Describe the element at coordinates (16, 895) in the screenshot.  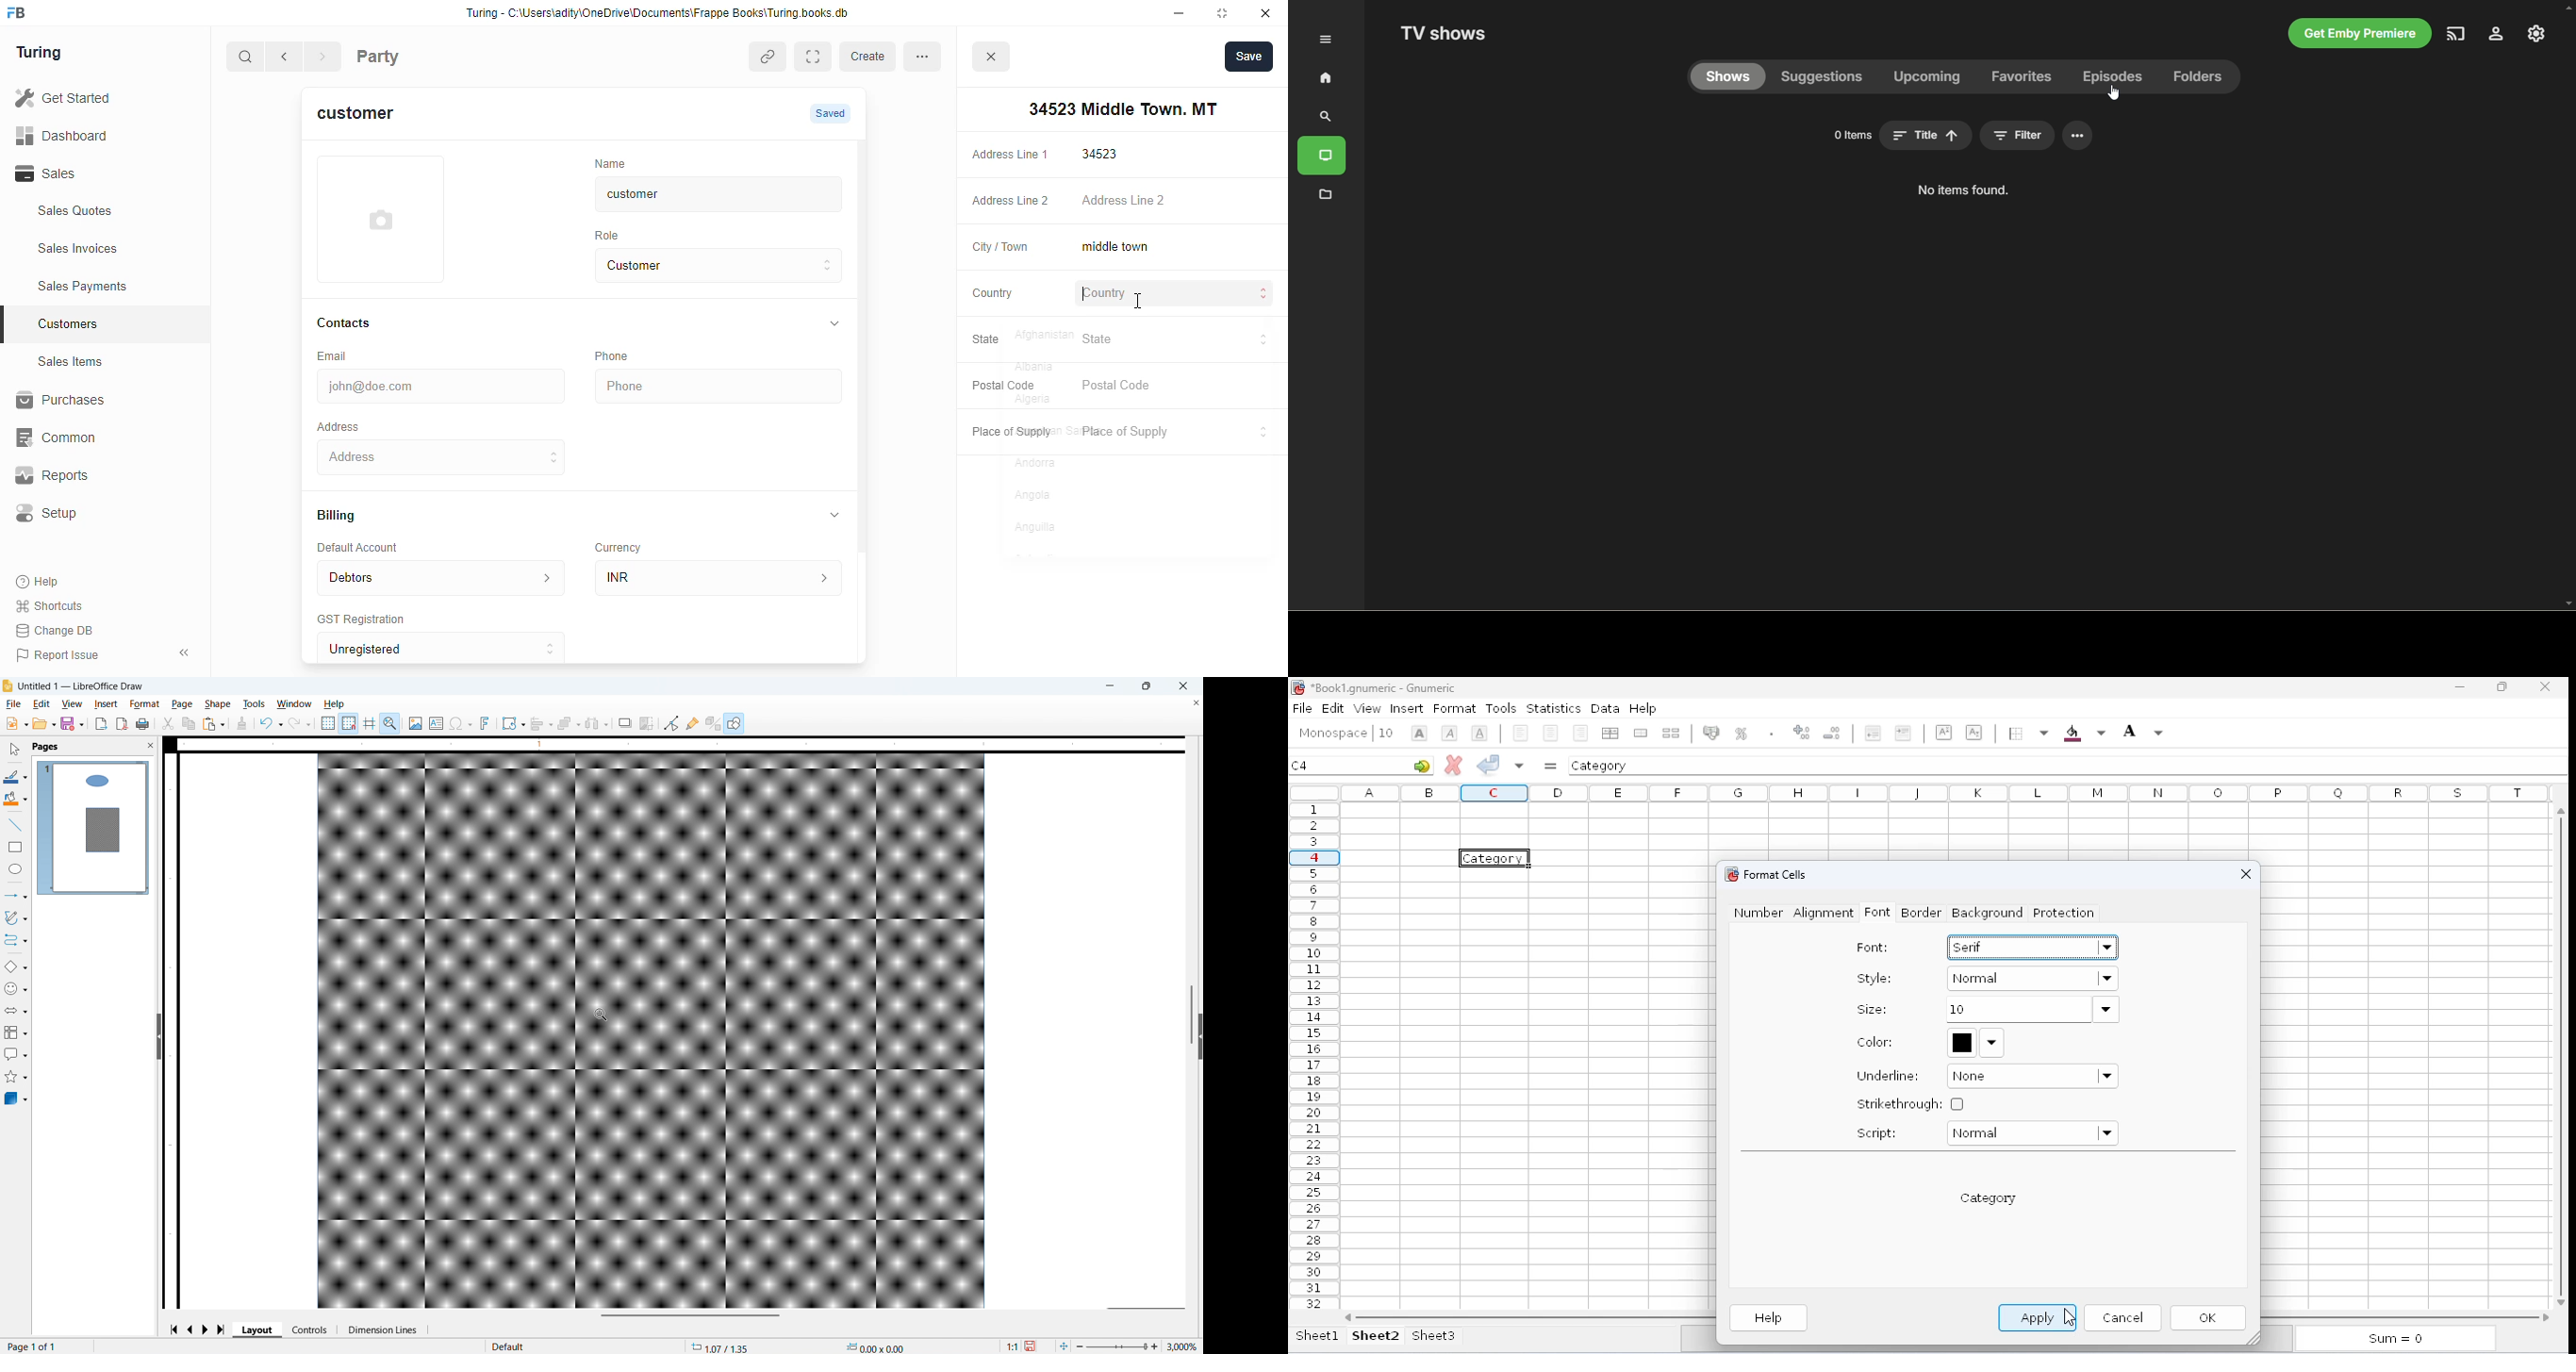
I see `Lines and arrows ` at that location.